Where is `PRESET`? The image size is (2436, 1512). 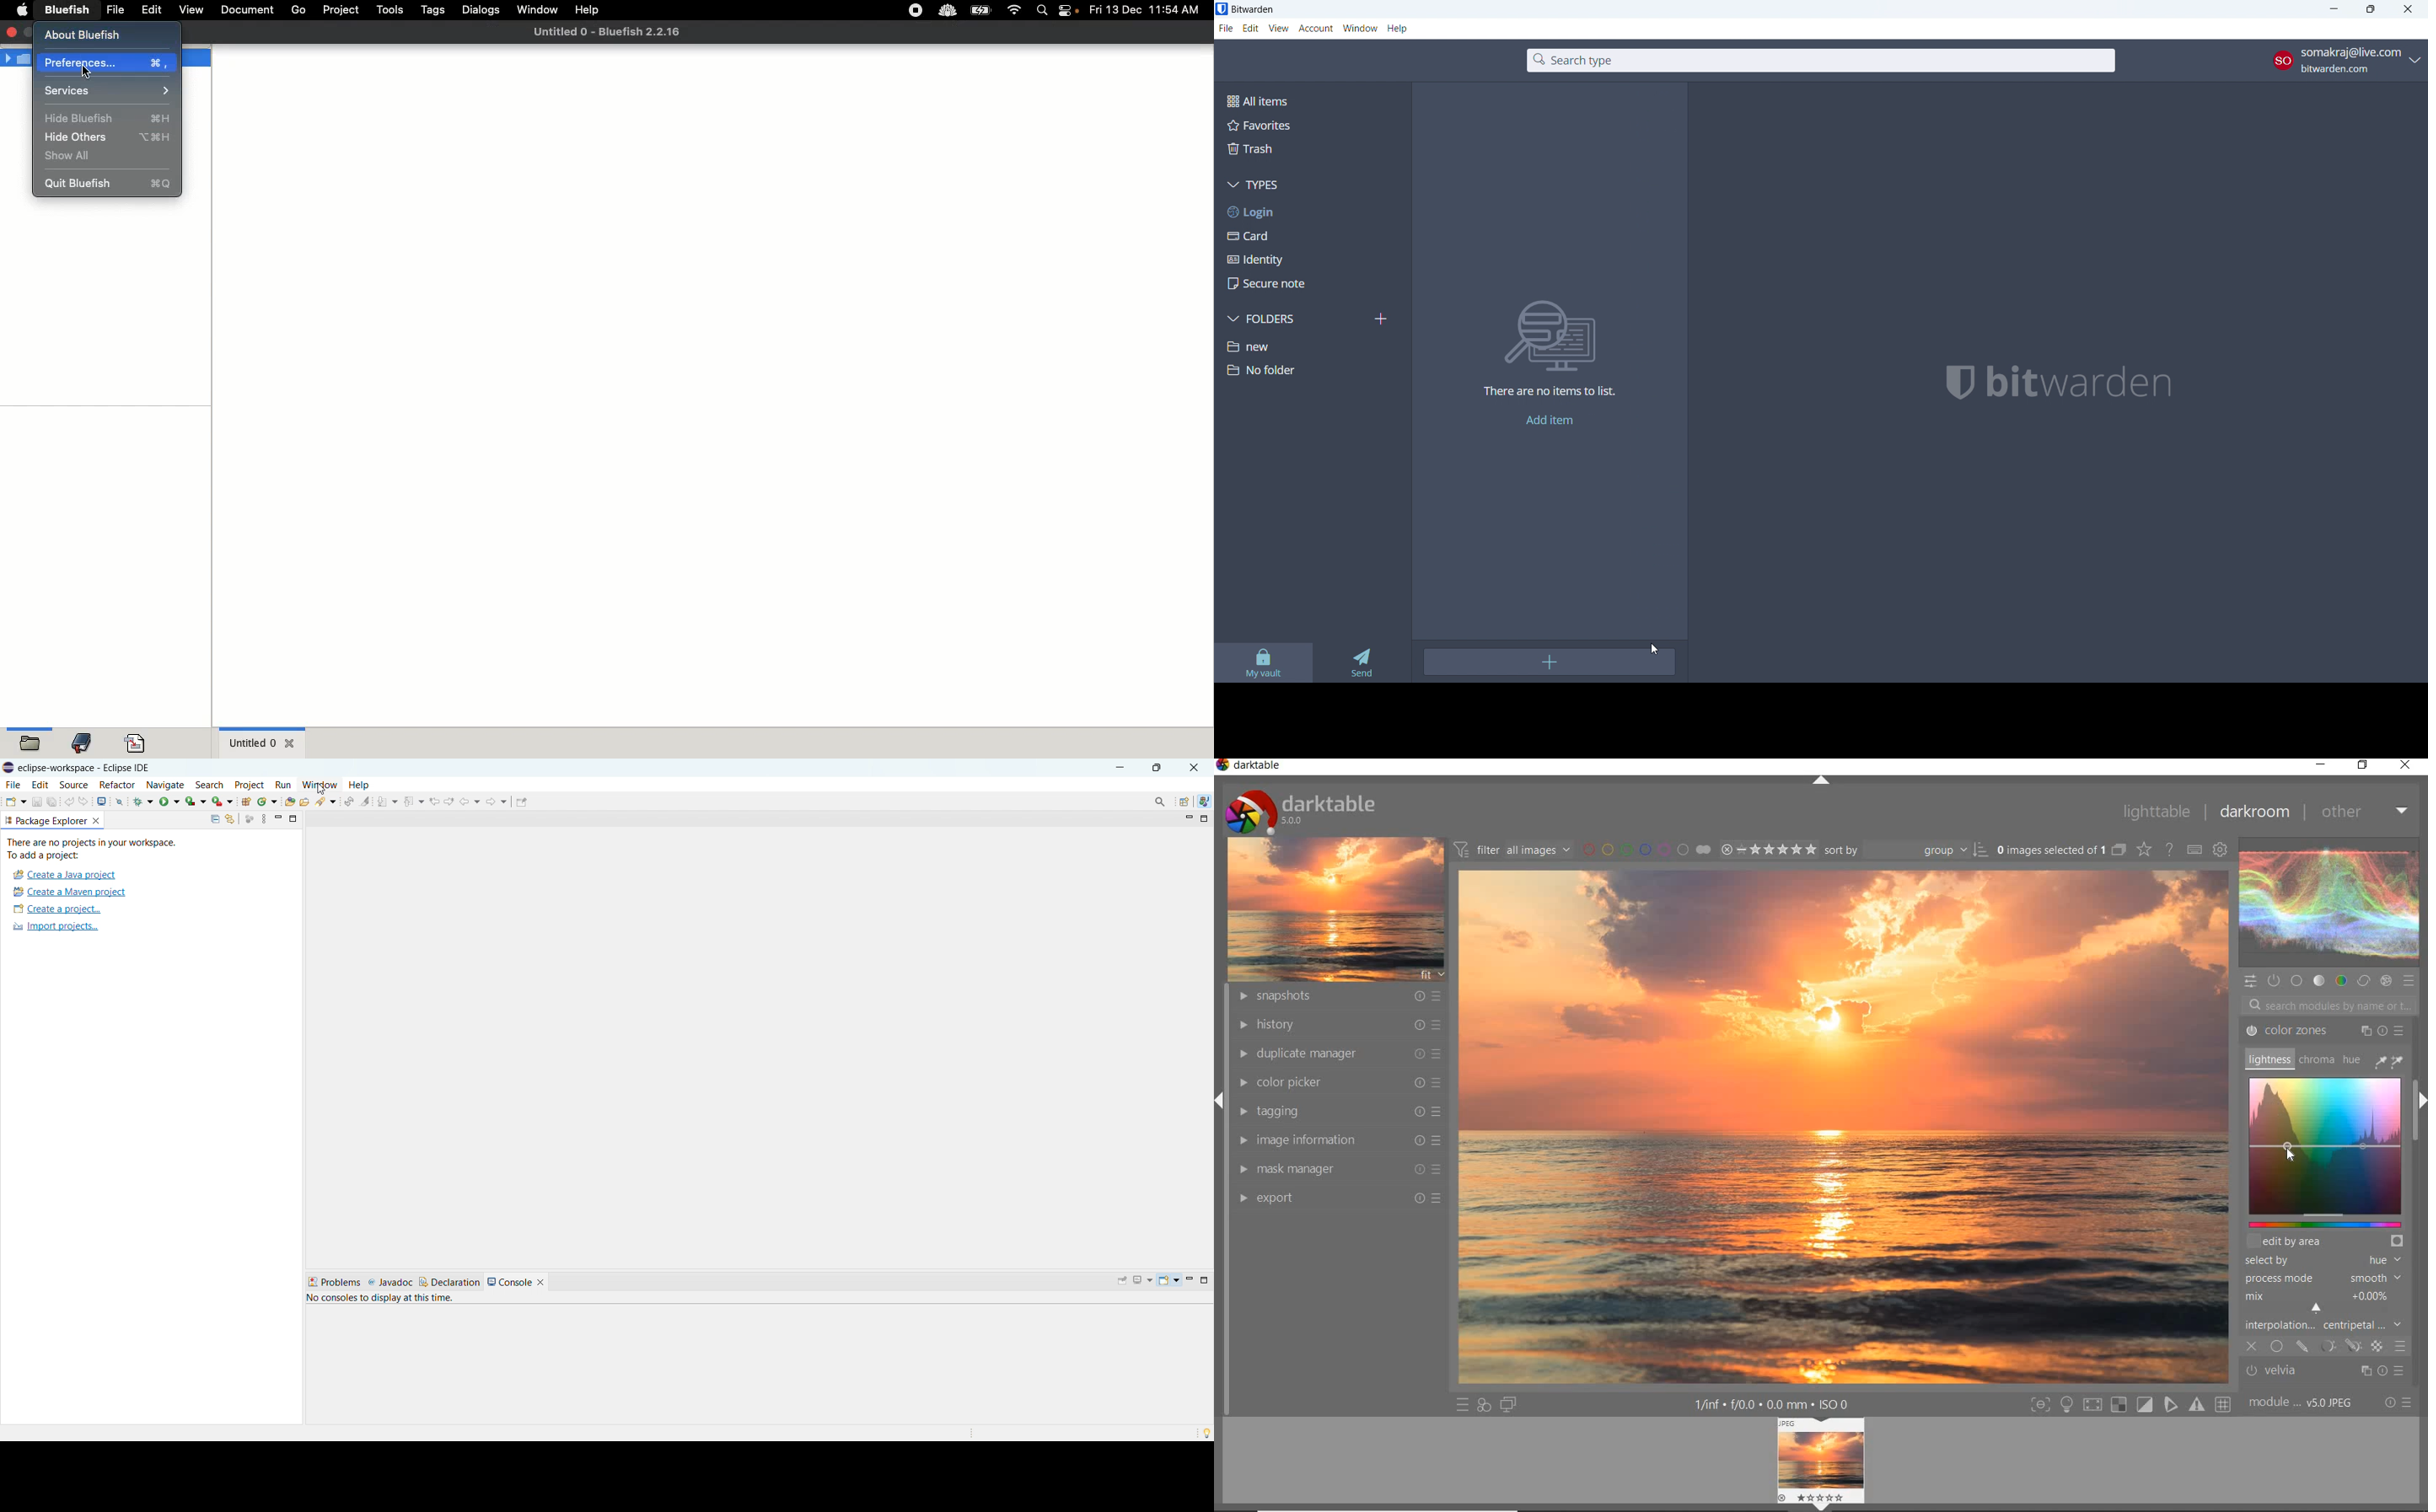
PRESET is located at coordinates (2411, 985).